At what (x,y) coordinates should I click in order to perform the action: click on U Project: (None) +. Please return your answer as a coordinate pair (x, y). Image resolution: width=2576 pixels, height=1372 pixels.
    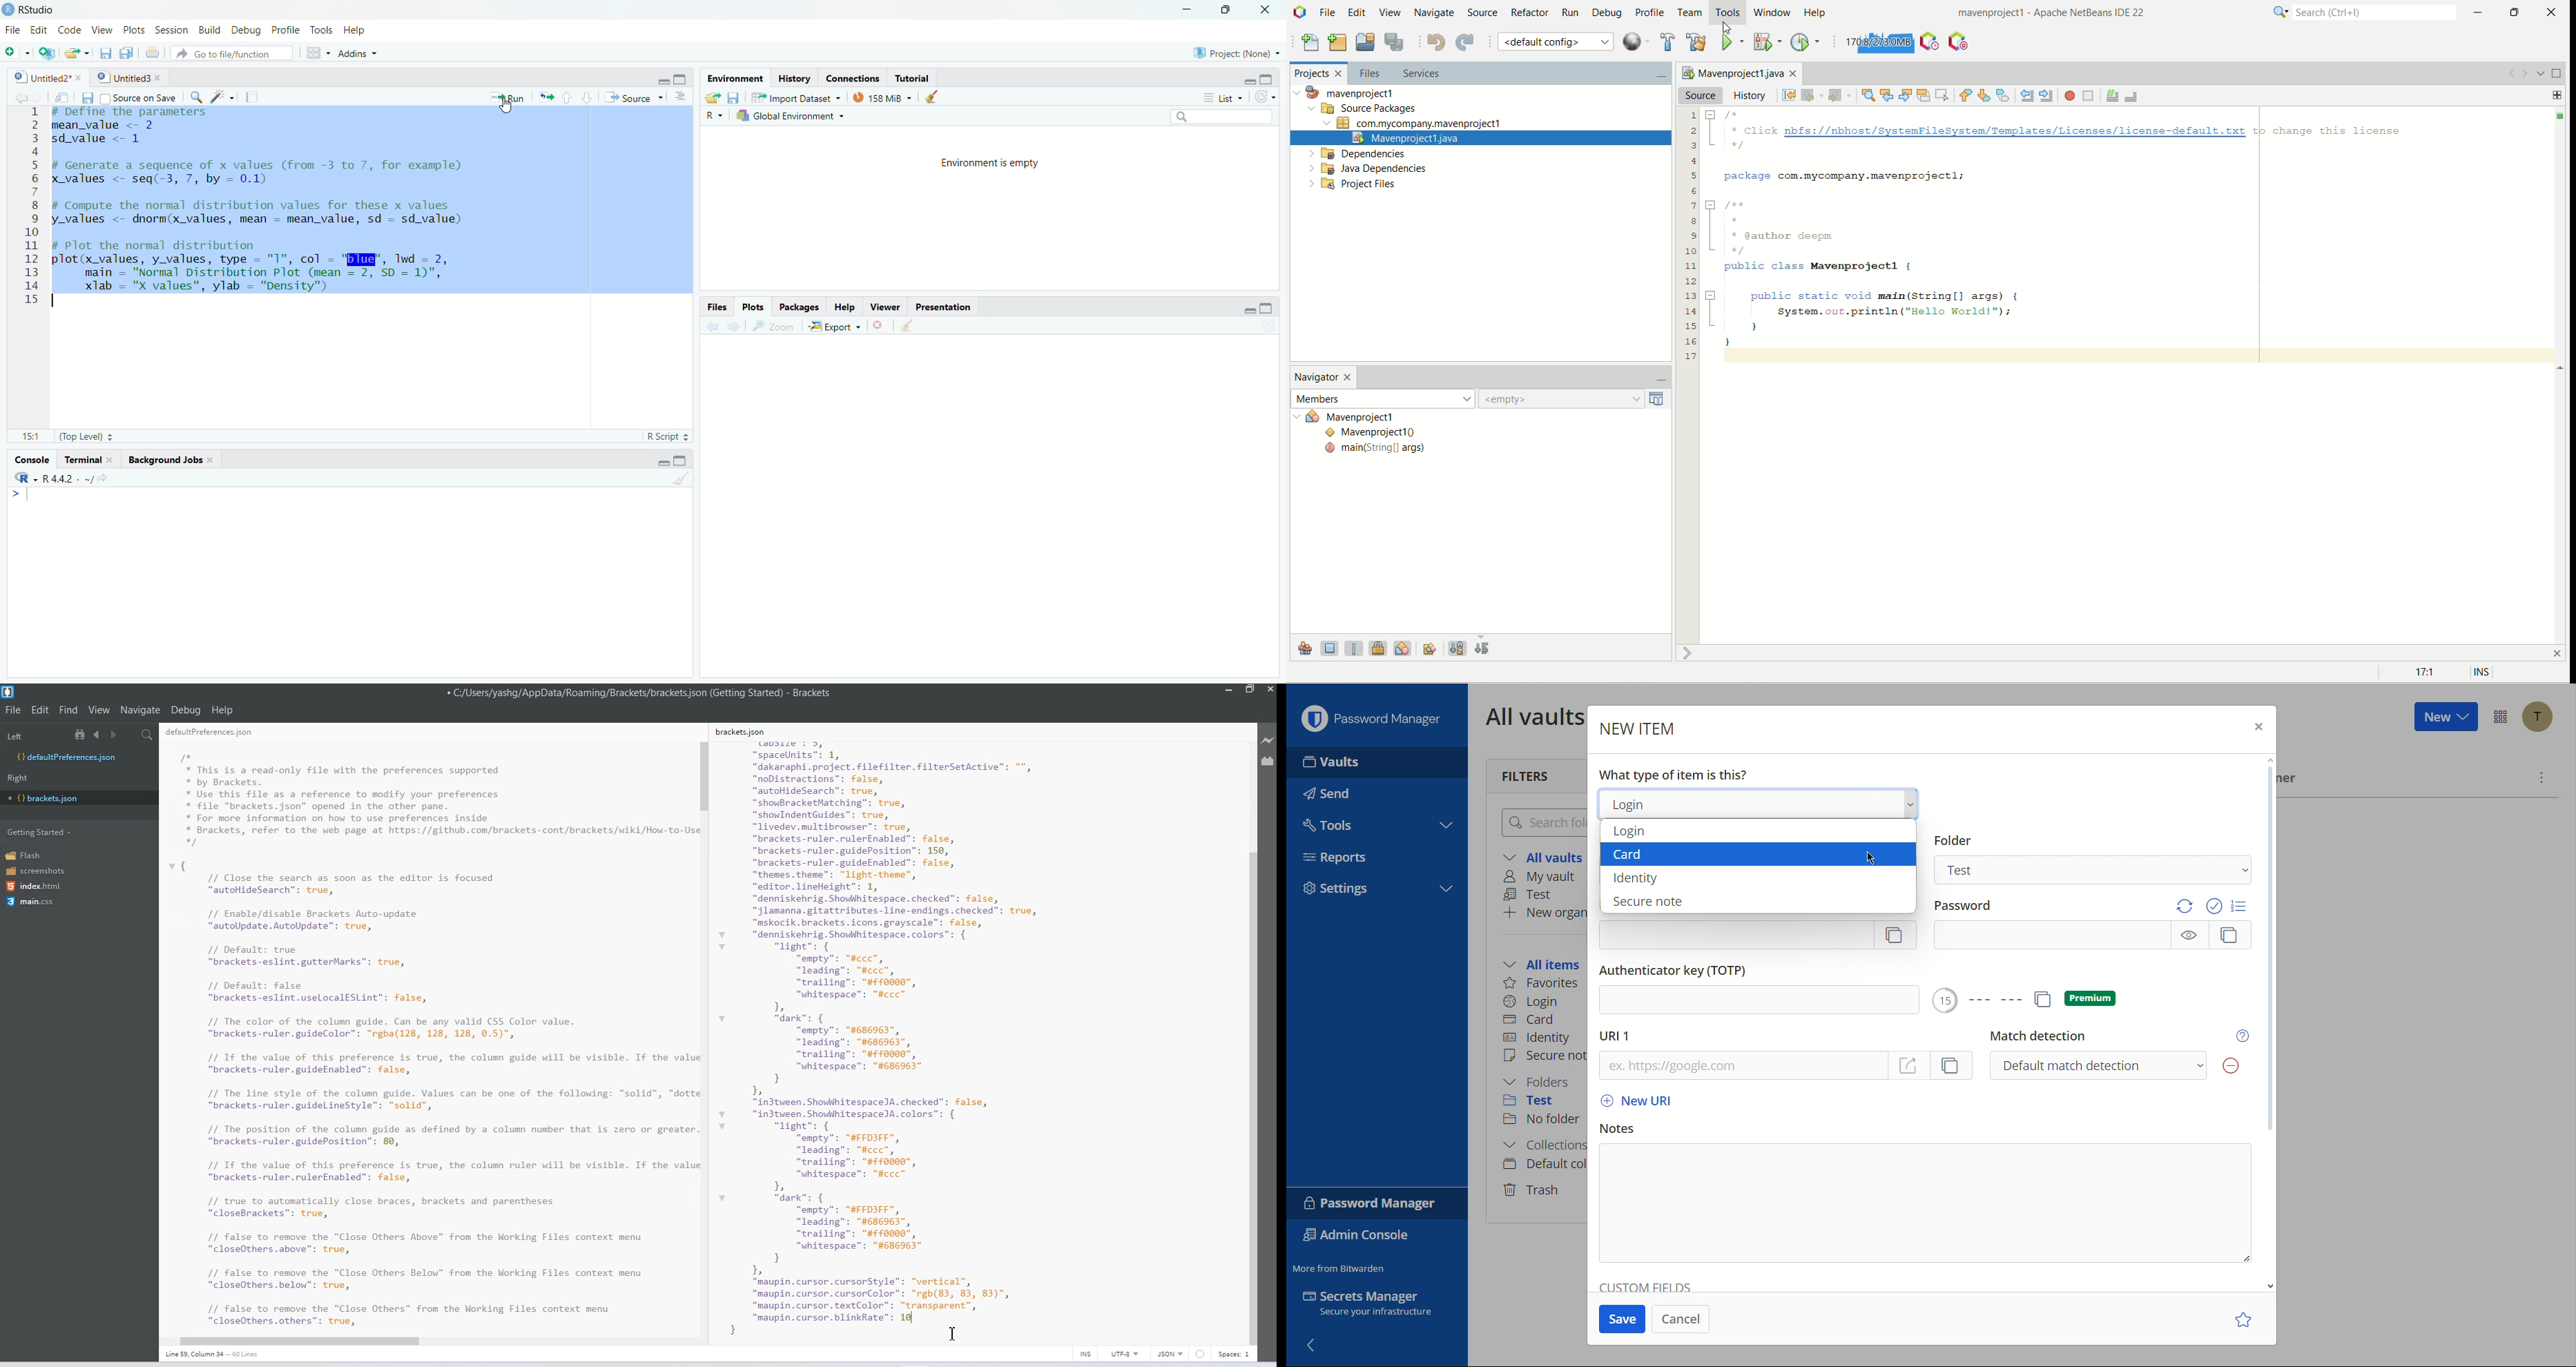
    Looking at the image, I should click on (1230, 53).